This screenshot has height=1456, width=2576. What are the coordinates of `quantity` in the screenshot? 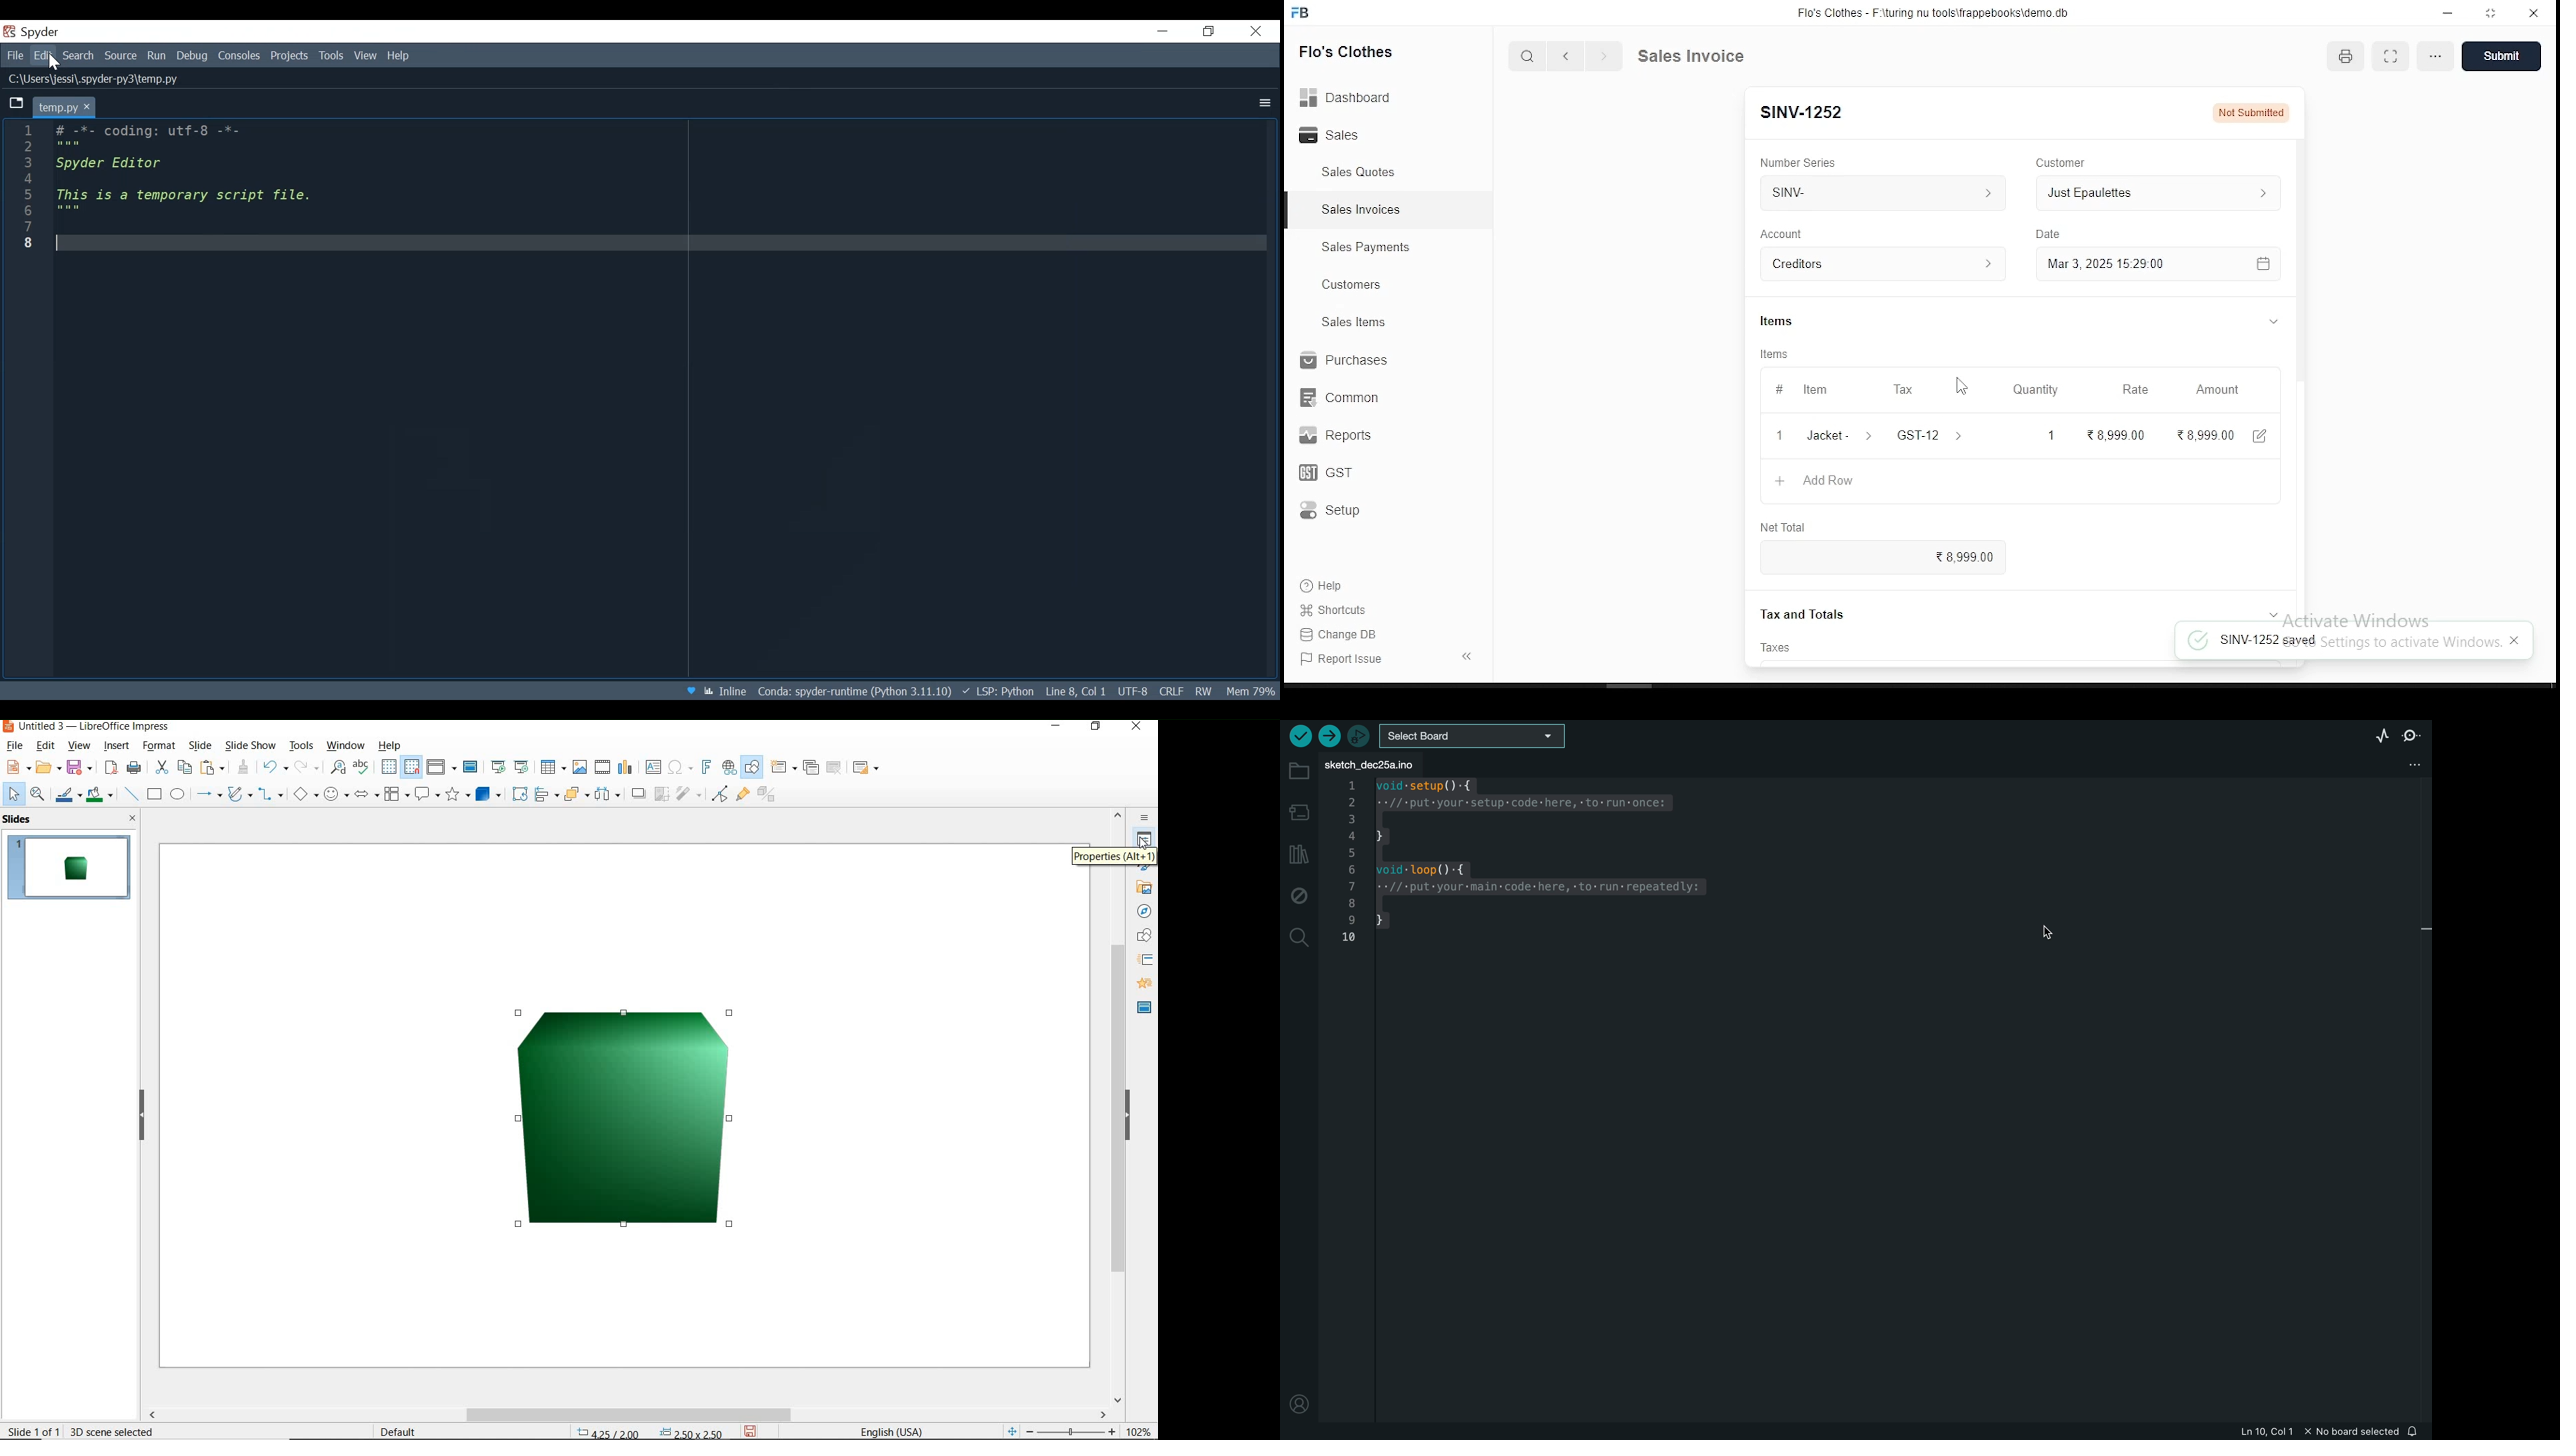 It's located at (2040, 389).